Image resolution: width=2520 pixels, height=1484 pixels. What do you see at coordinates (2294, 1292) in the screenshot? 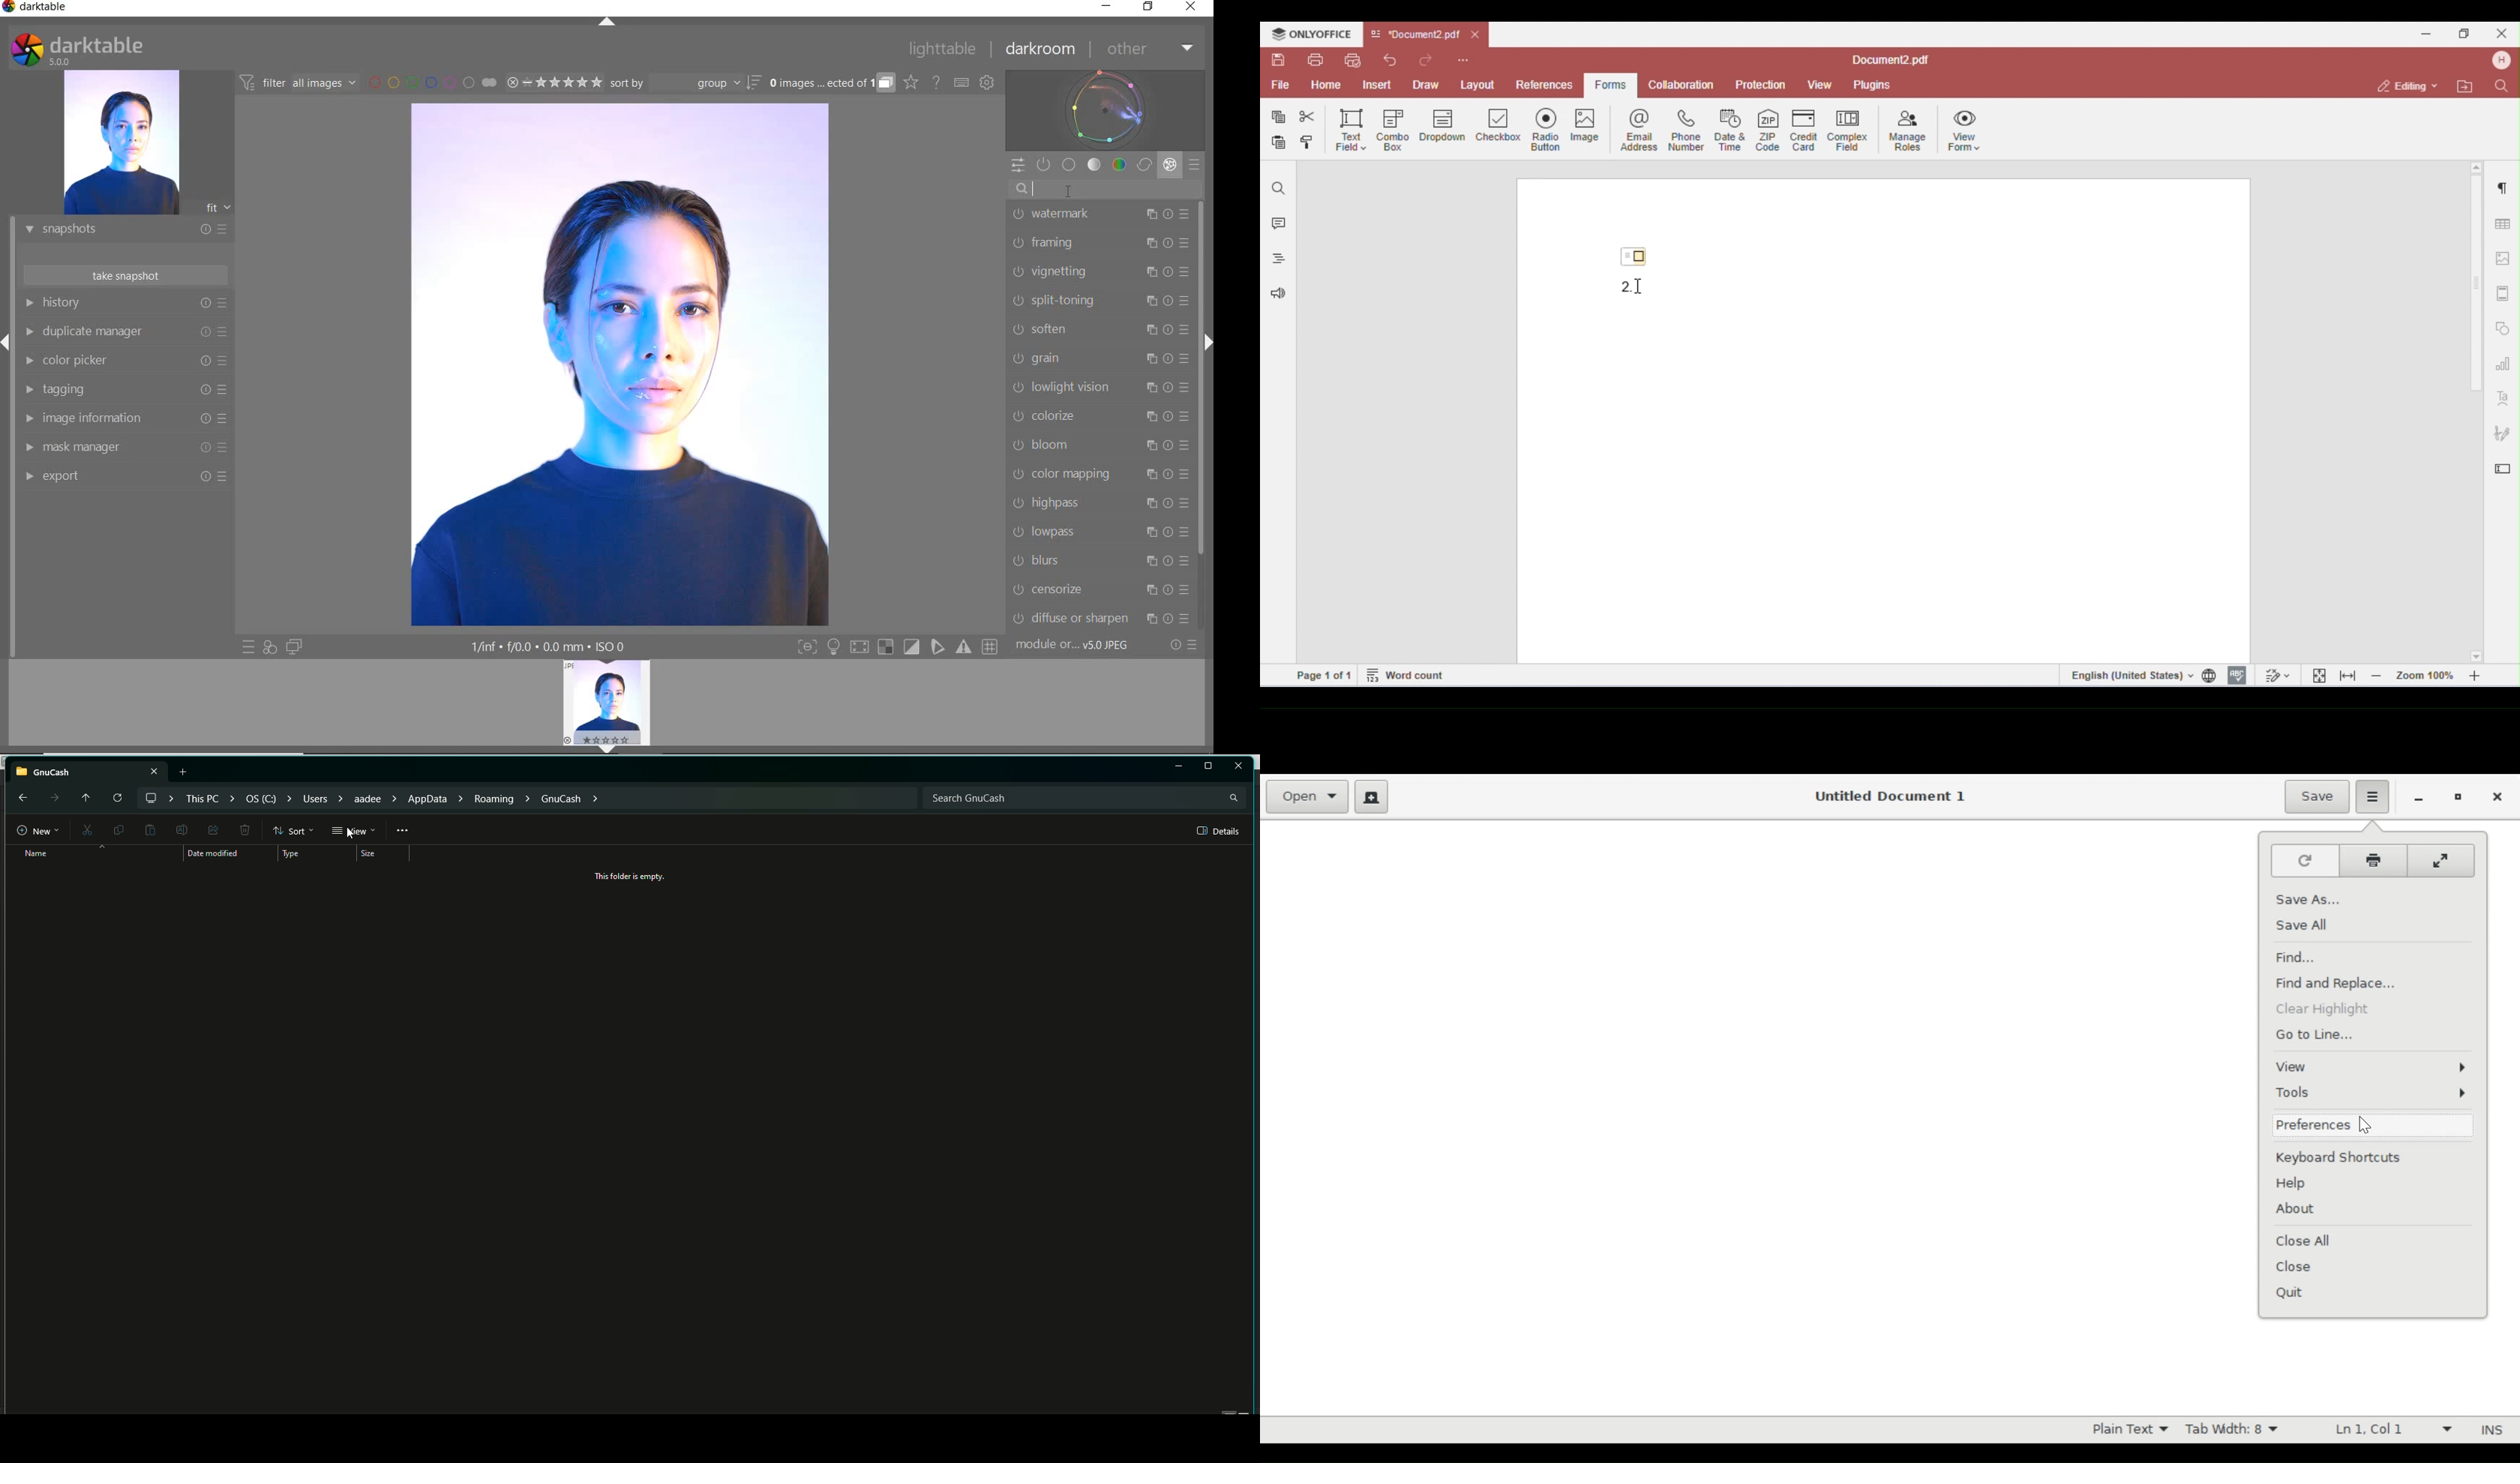
I see `Quit` at bounding box center [2294, 1292].